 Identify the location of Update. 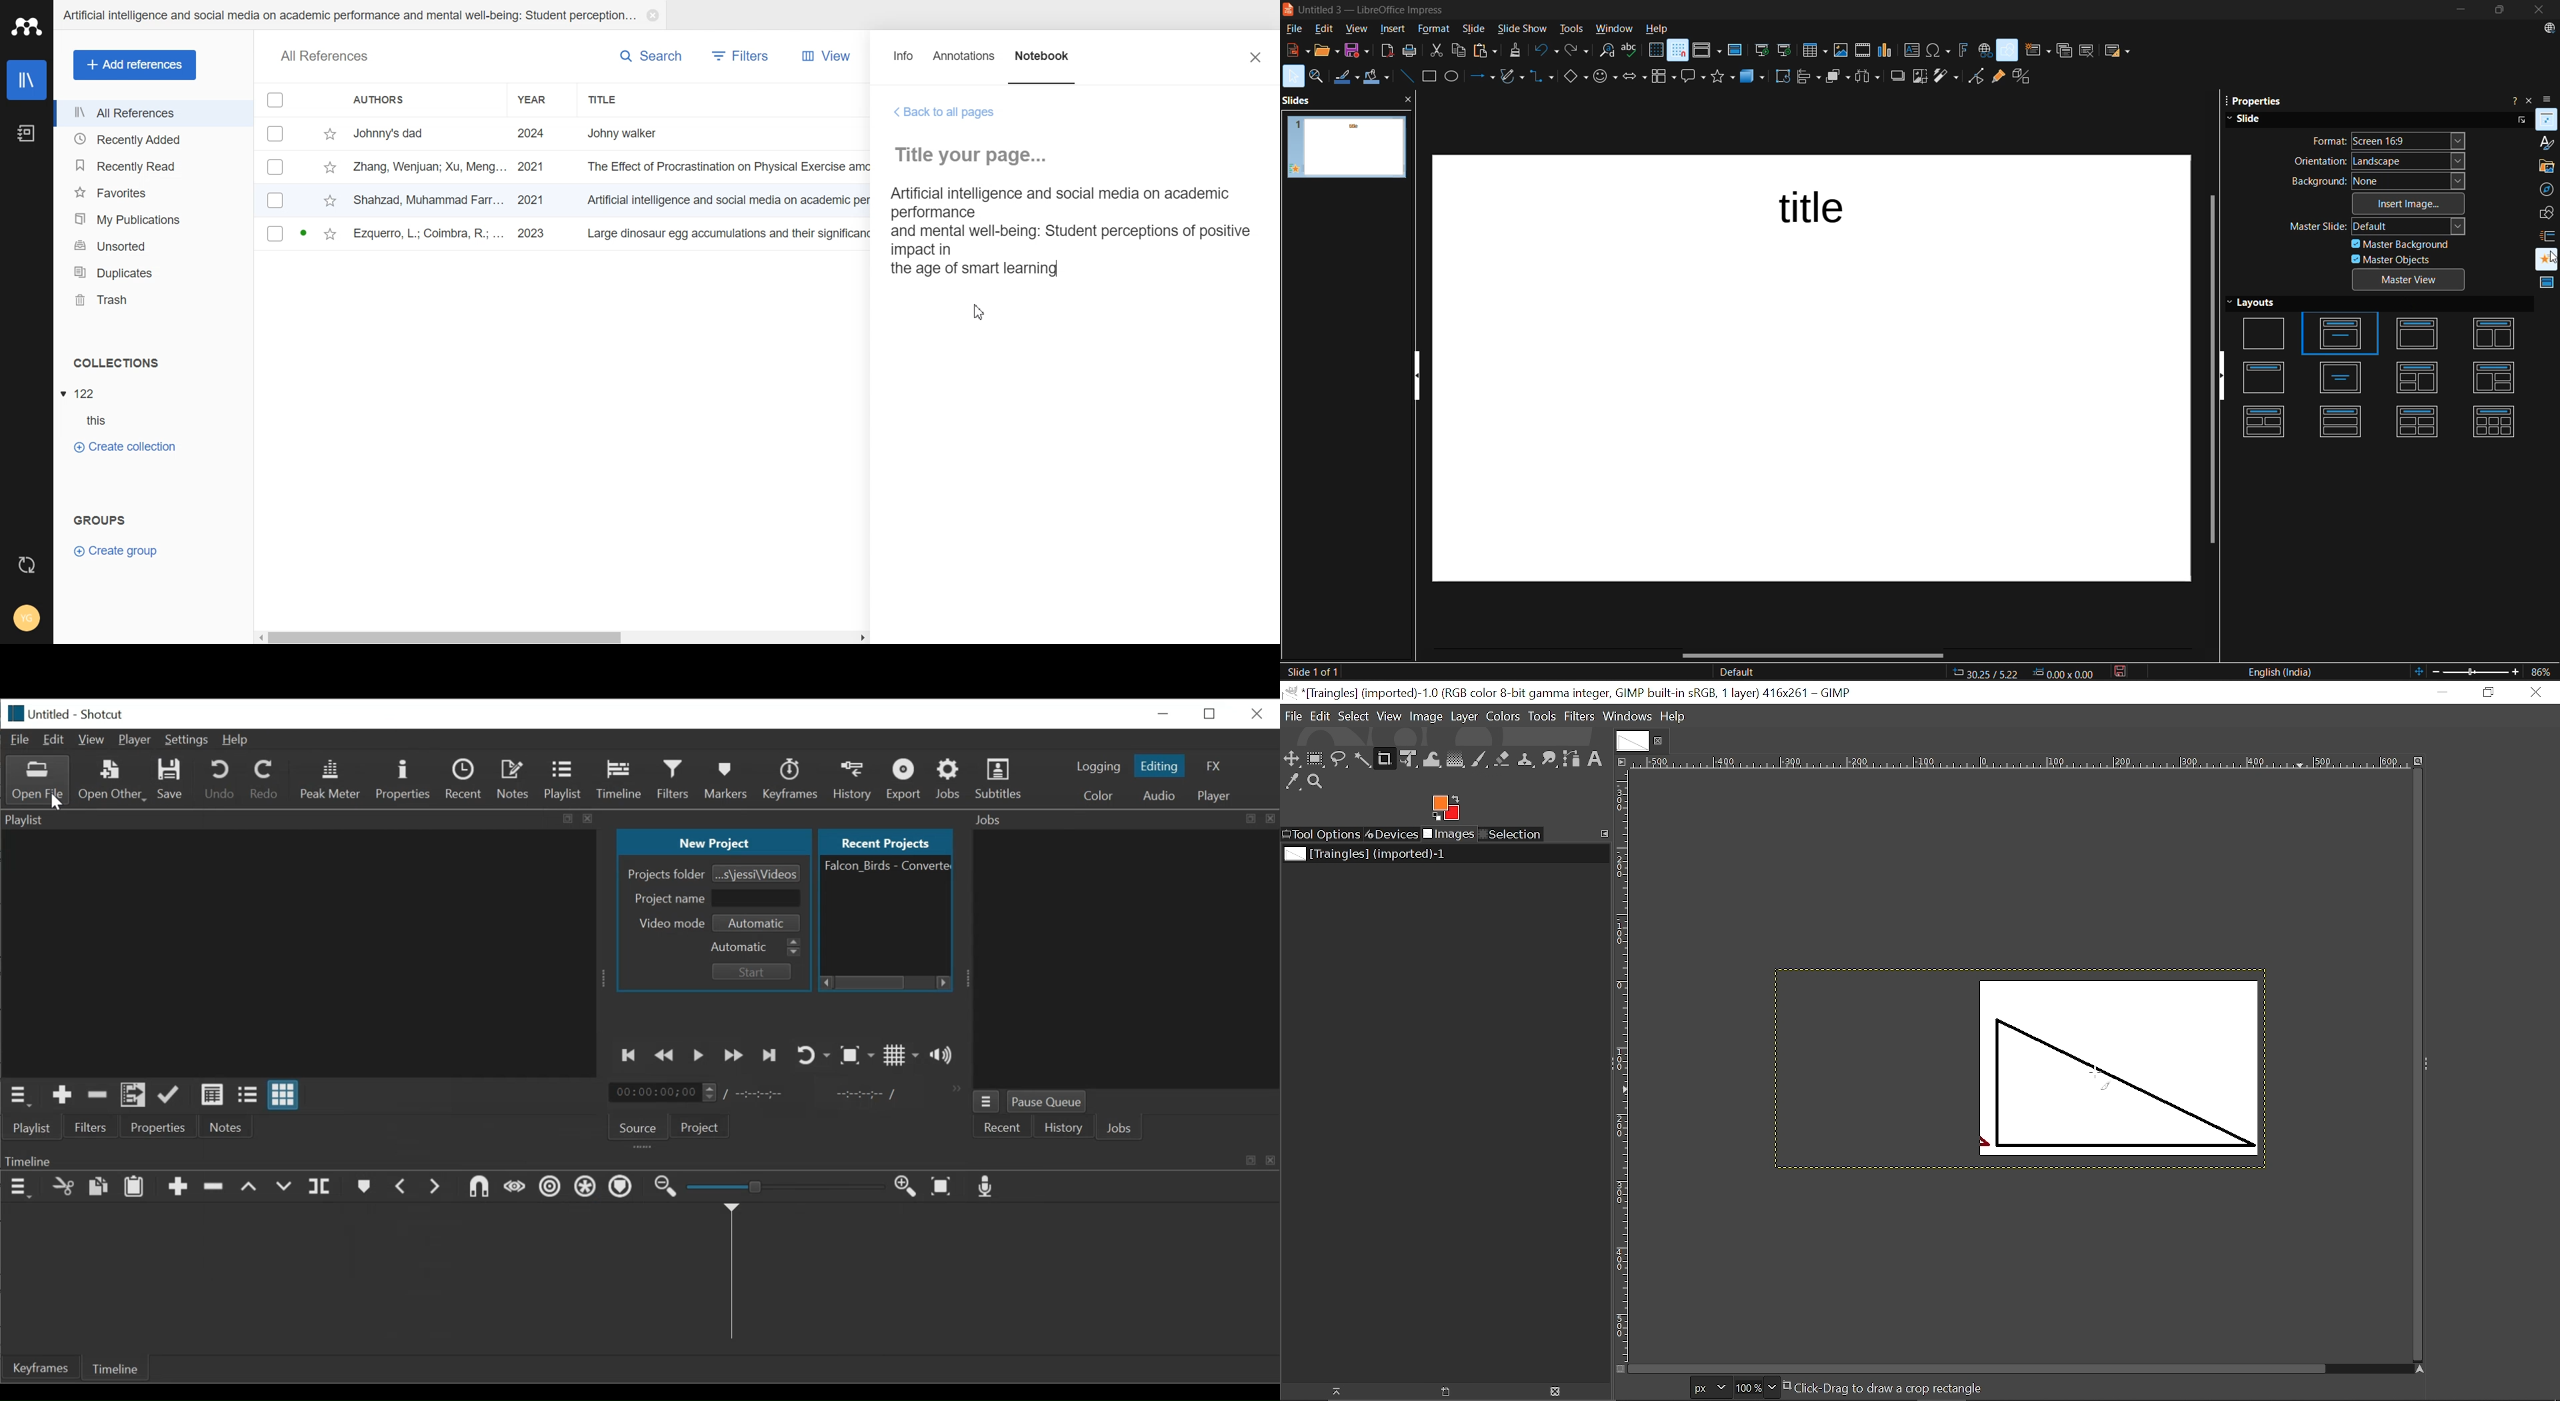
(173, 1096).